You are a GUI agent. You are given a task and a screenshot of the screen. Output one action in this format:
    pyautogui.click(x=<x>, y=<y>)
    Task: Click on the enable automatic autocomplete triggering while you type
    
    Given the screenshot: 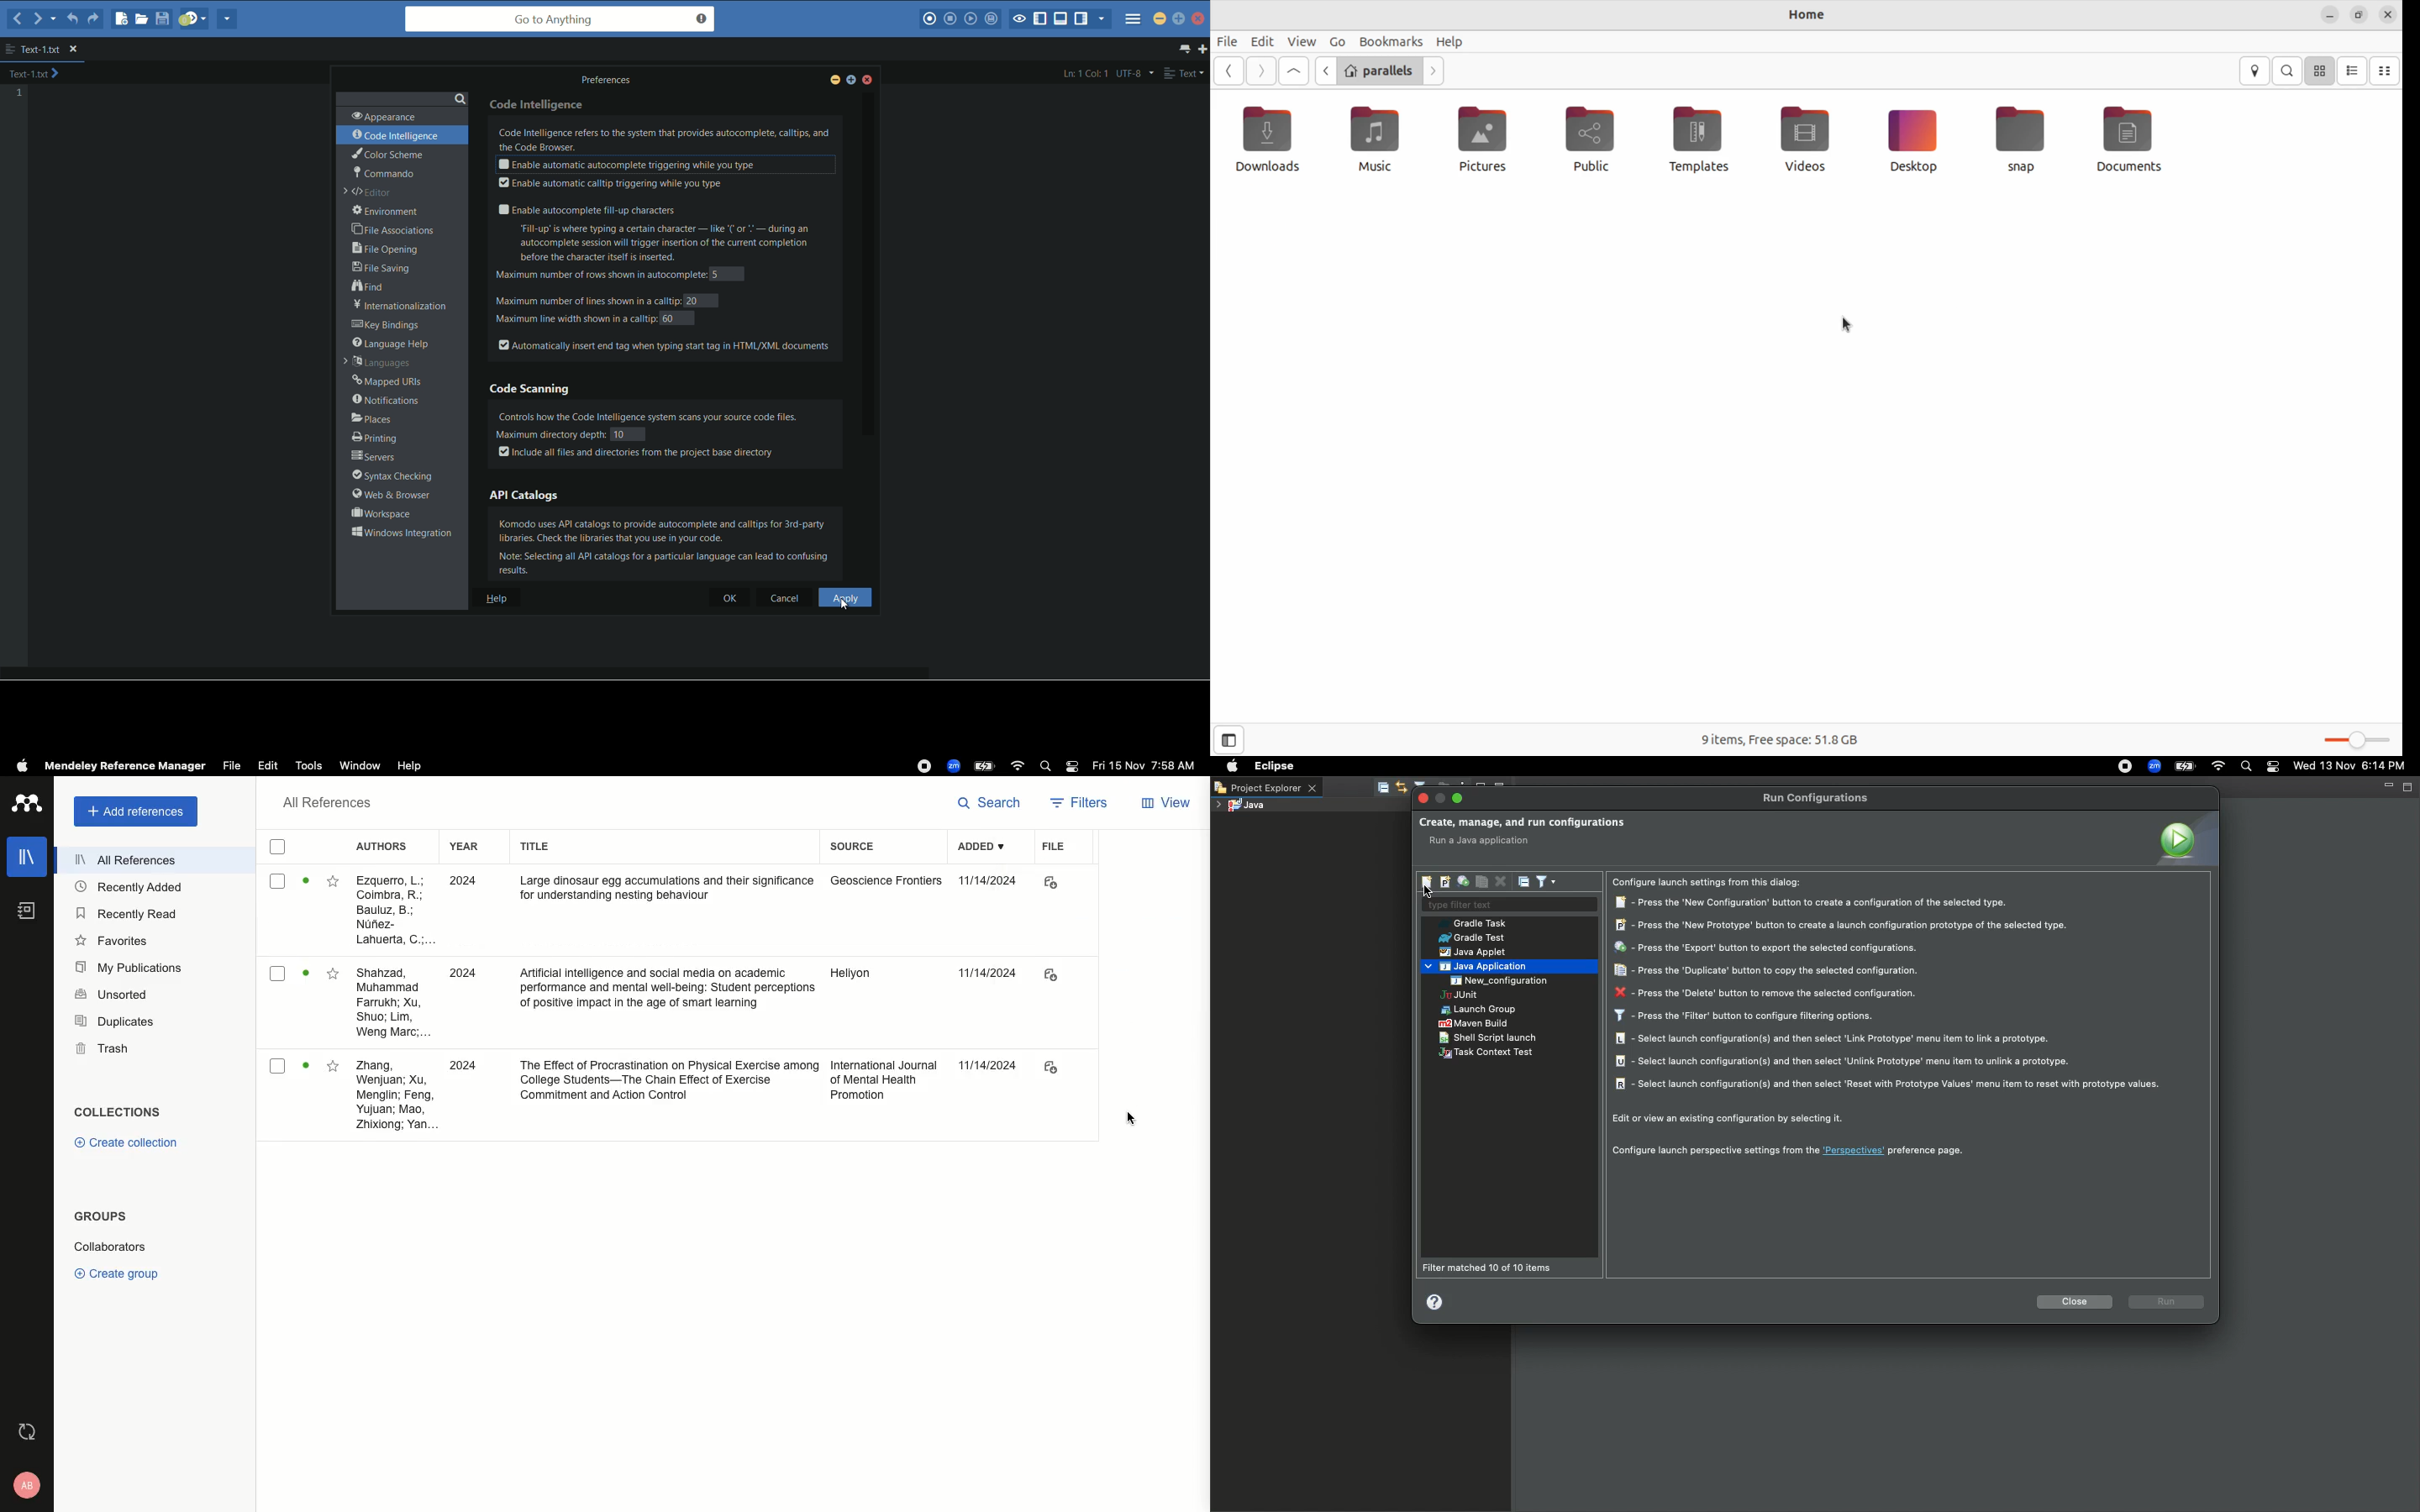 What is the action you would take?
    pyautogui.click(x=625, y=165)
    